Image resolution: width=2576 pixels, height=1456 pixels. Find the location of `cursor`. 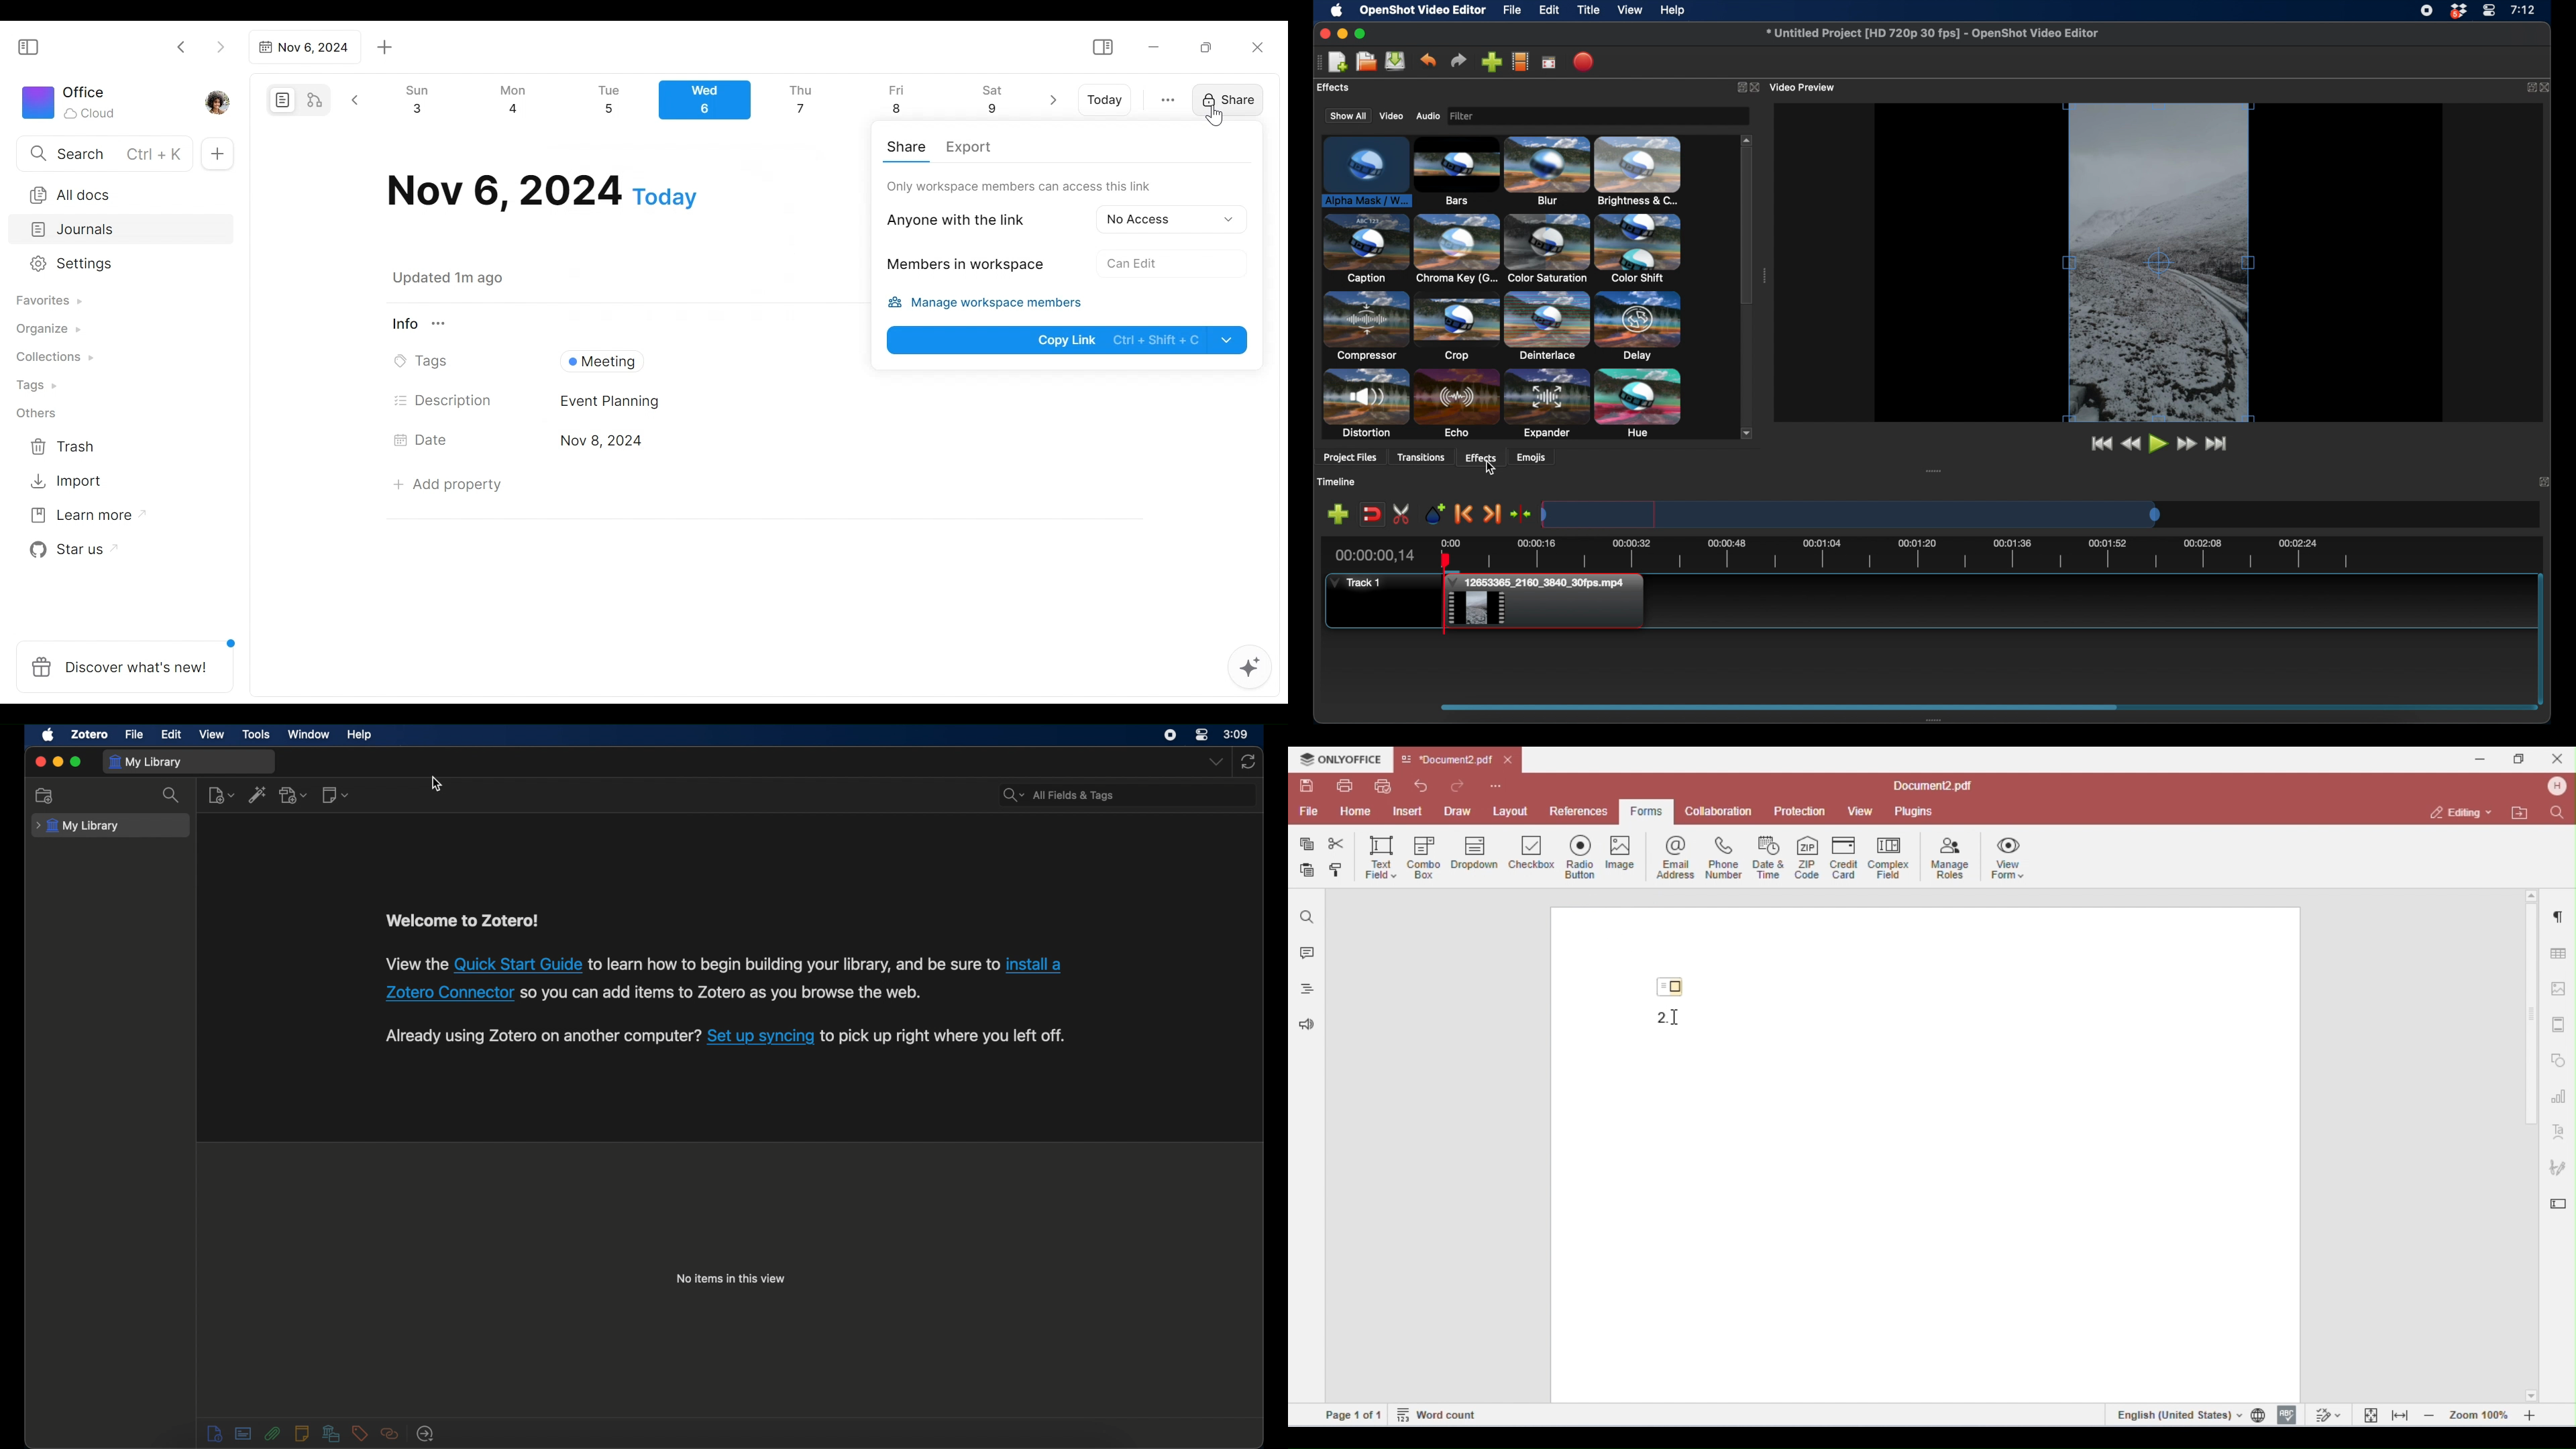

cursor is located at coordinates (1217, 115).